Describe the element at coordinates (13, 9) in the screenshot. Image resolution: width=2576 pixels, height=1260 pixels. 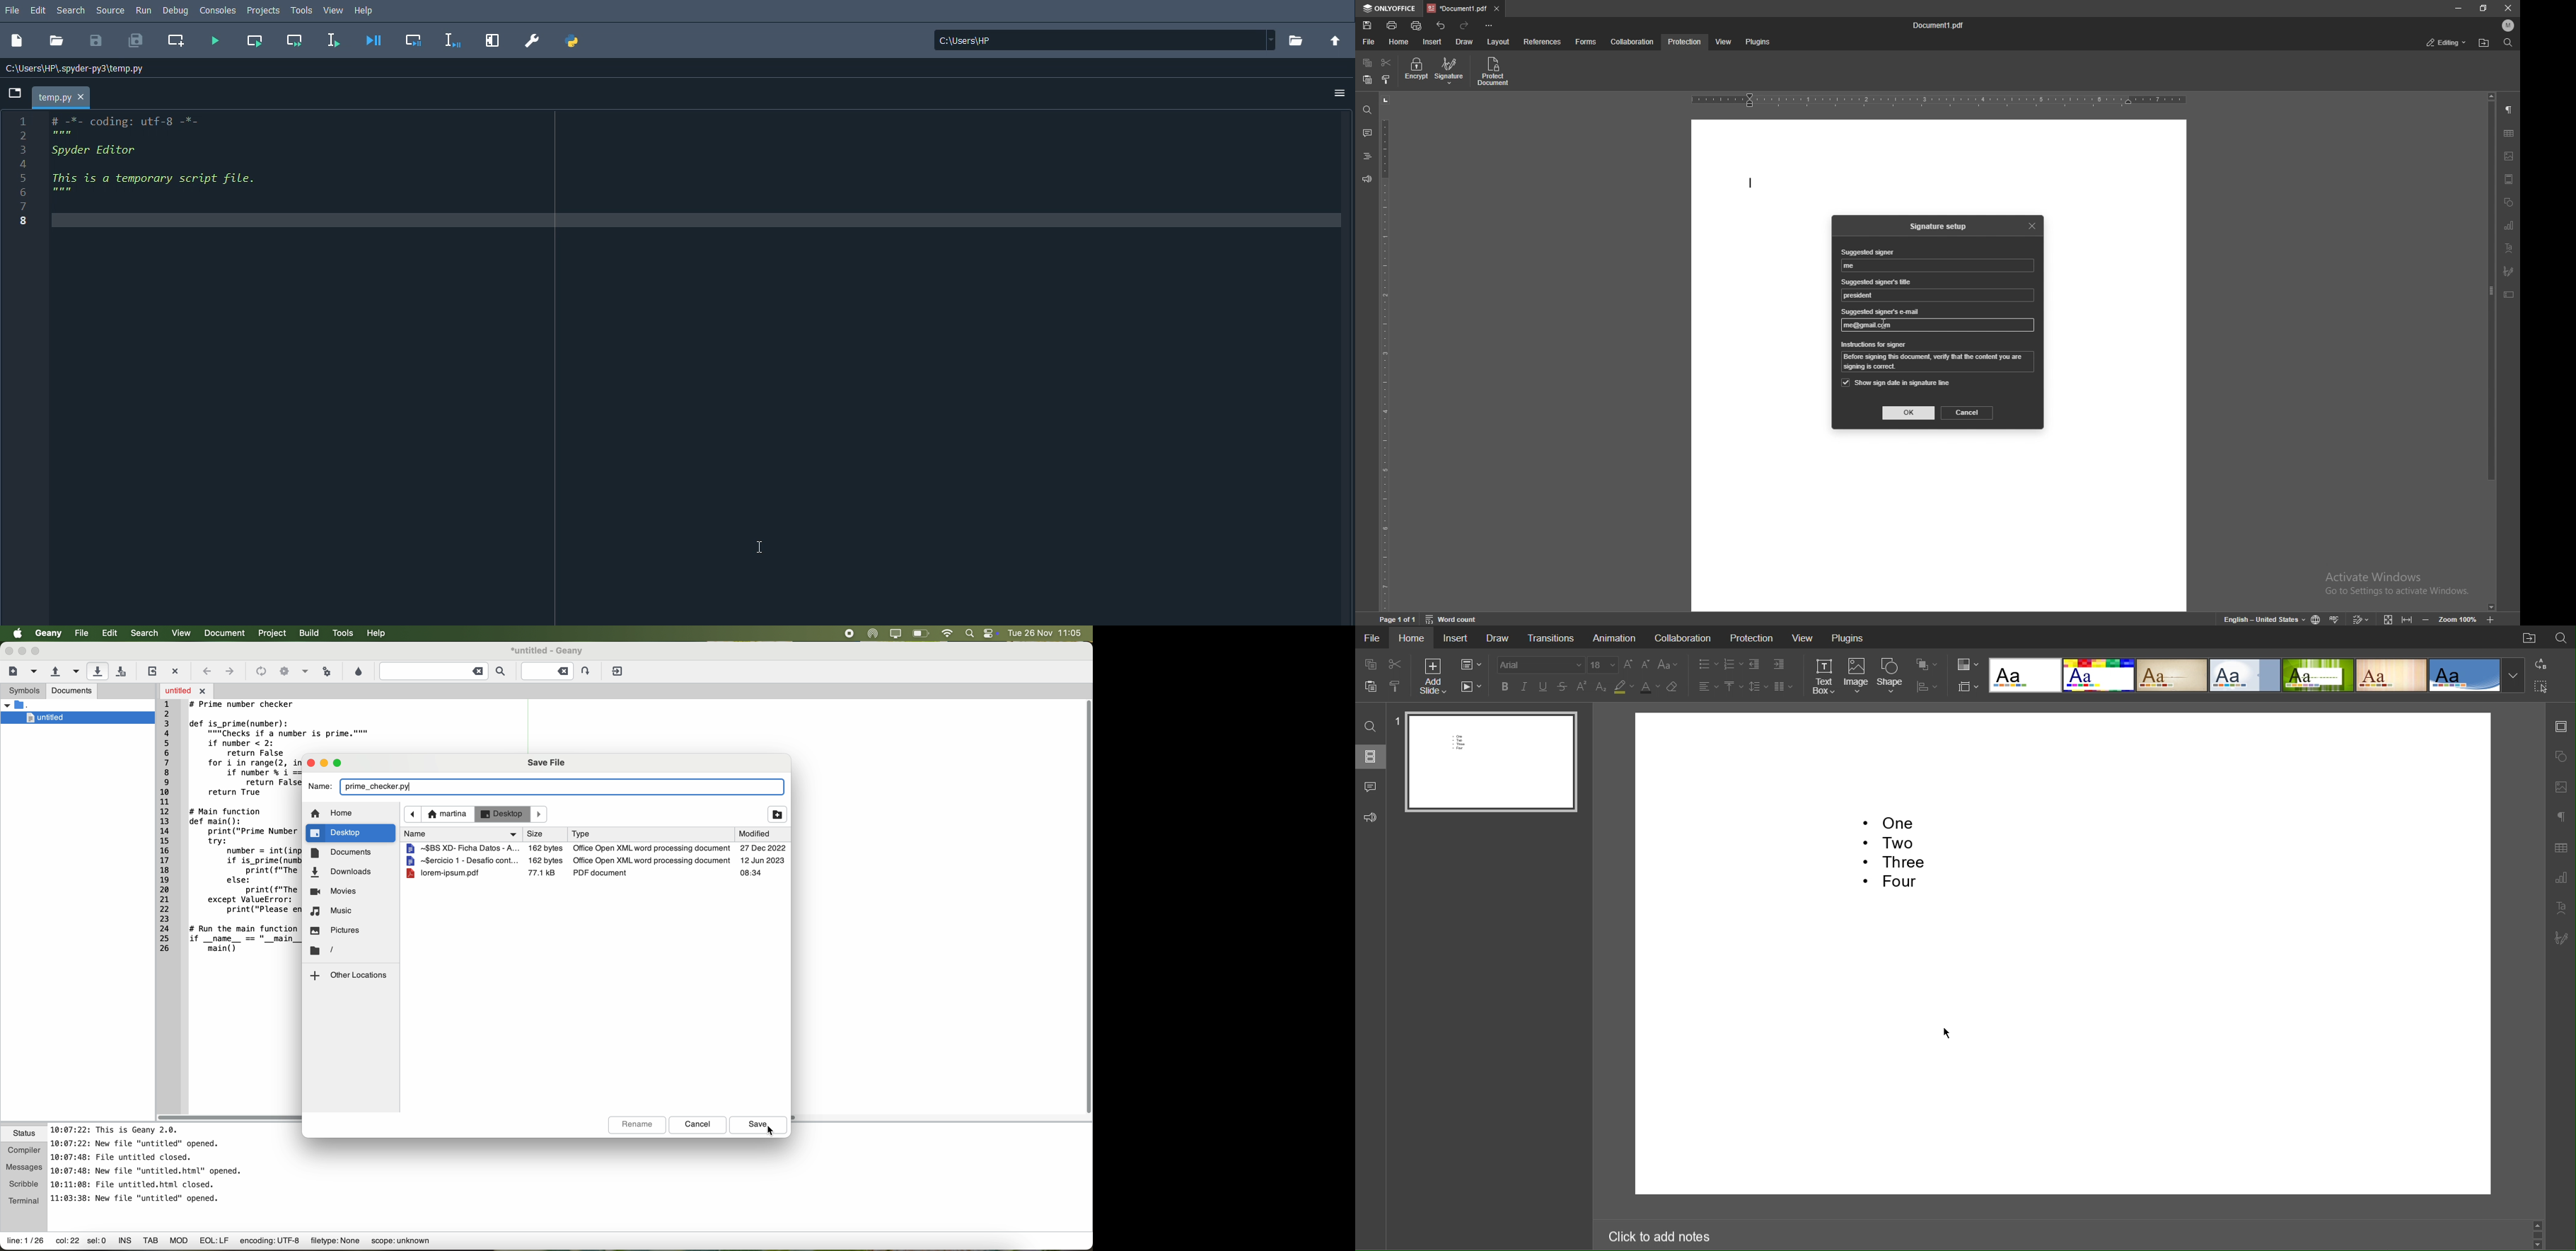
I see `File` at that location.